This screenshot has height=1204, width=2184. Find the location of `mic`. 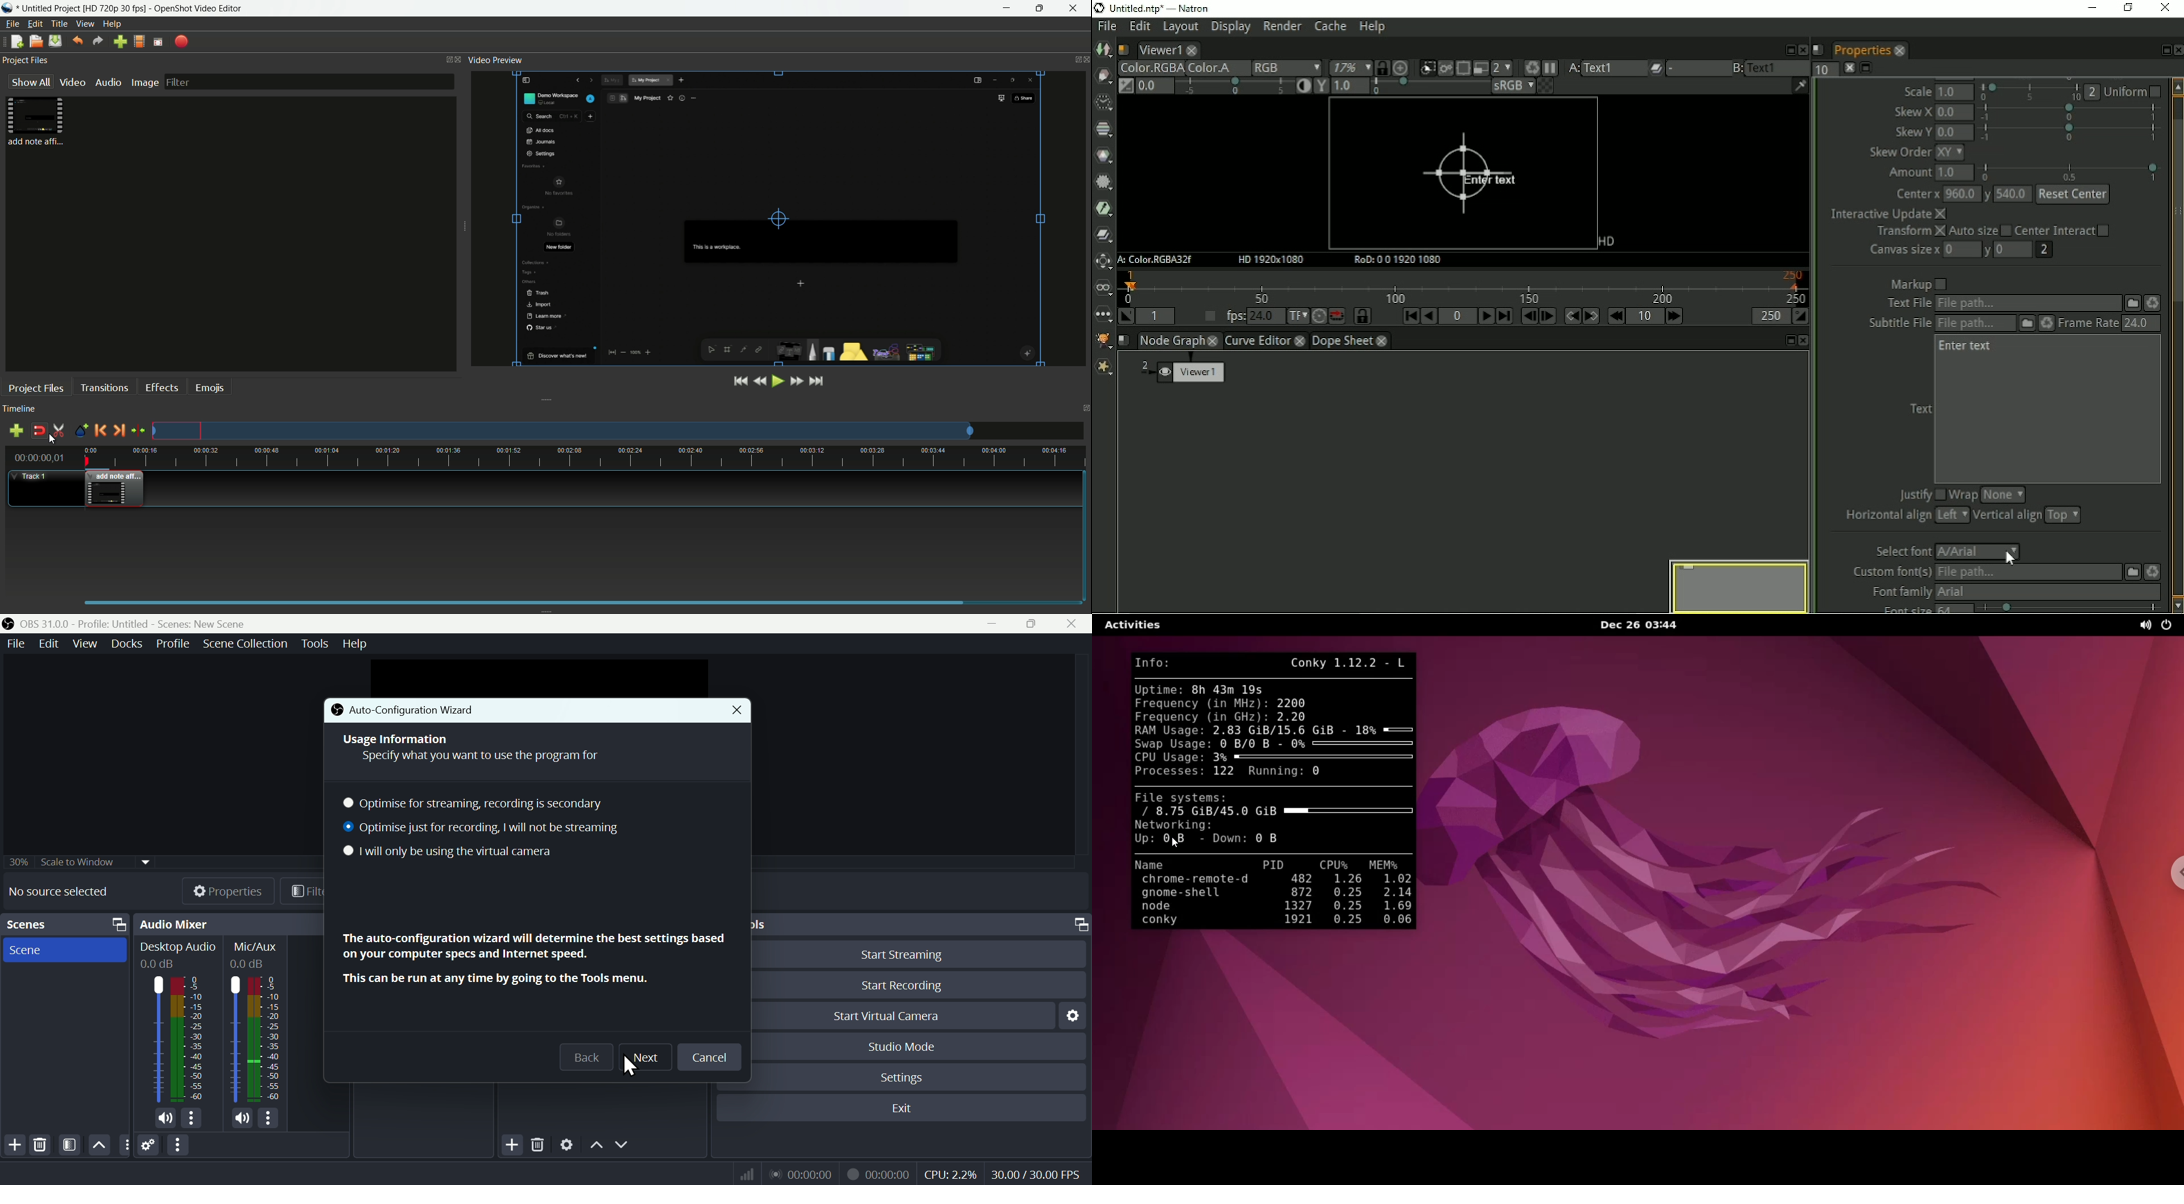

mic is located at coordinates (166, 1118).